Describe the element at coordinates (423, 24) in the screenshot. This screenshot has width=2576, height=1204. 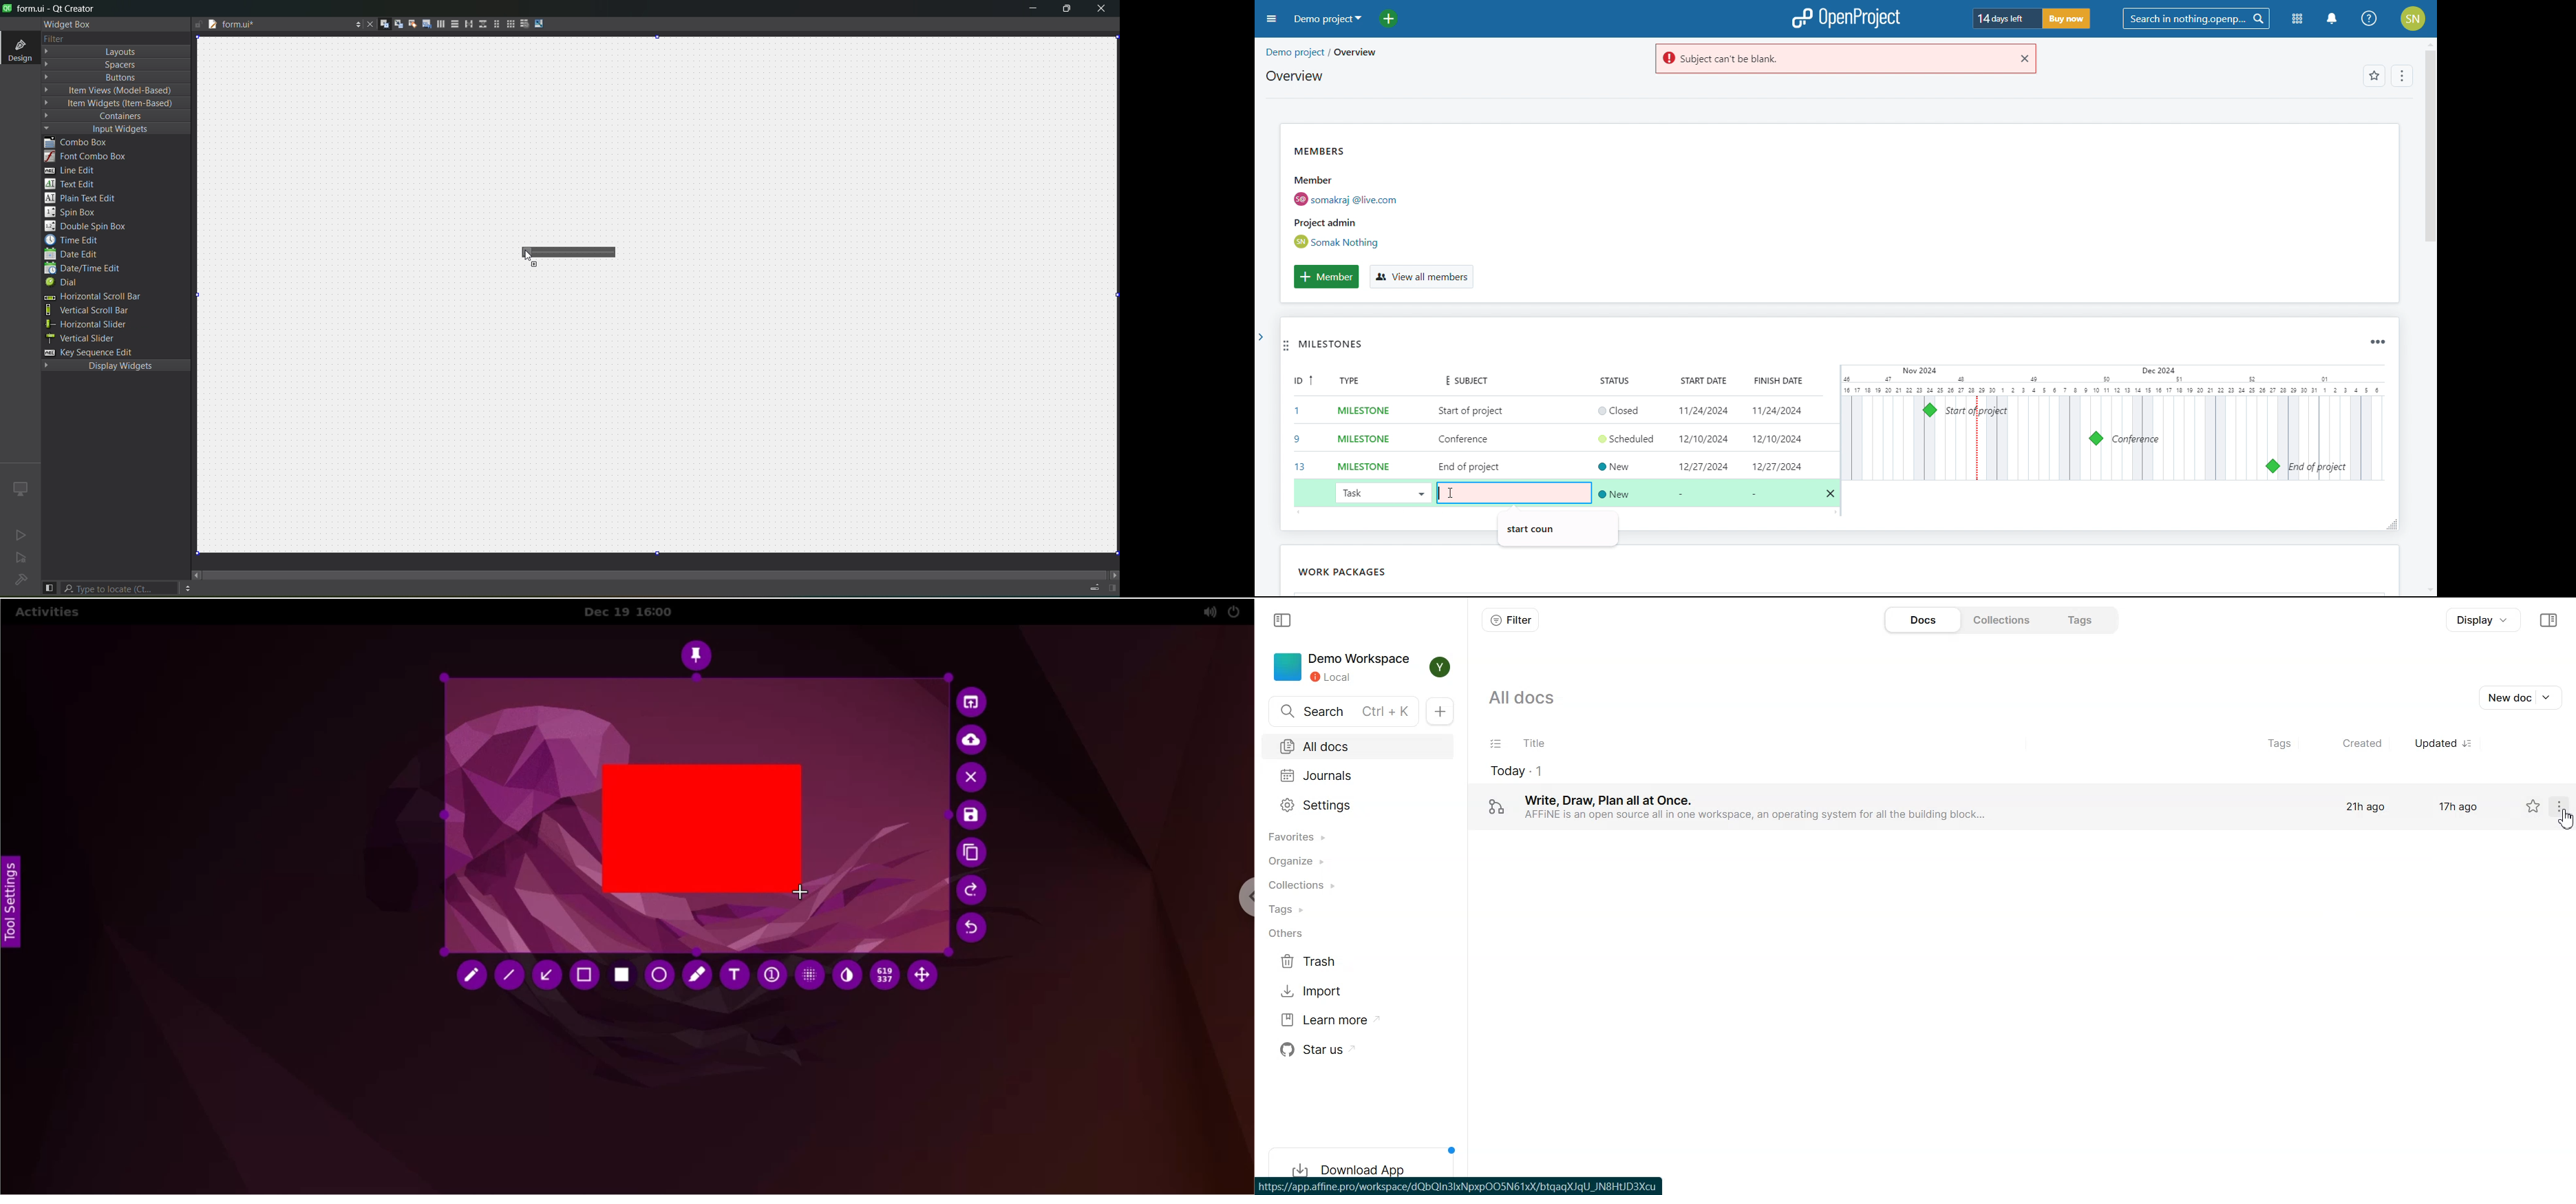
I see `tab order` at that location.